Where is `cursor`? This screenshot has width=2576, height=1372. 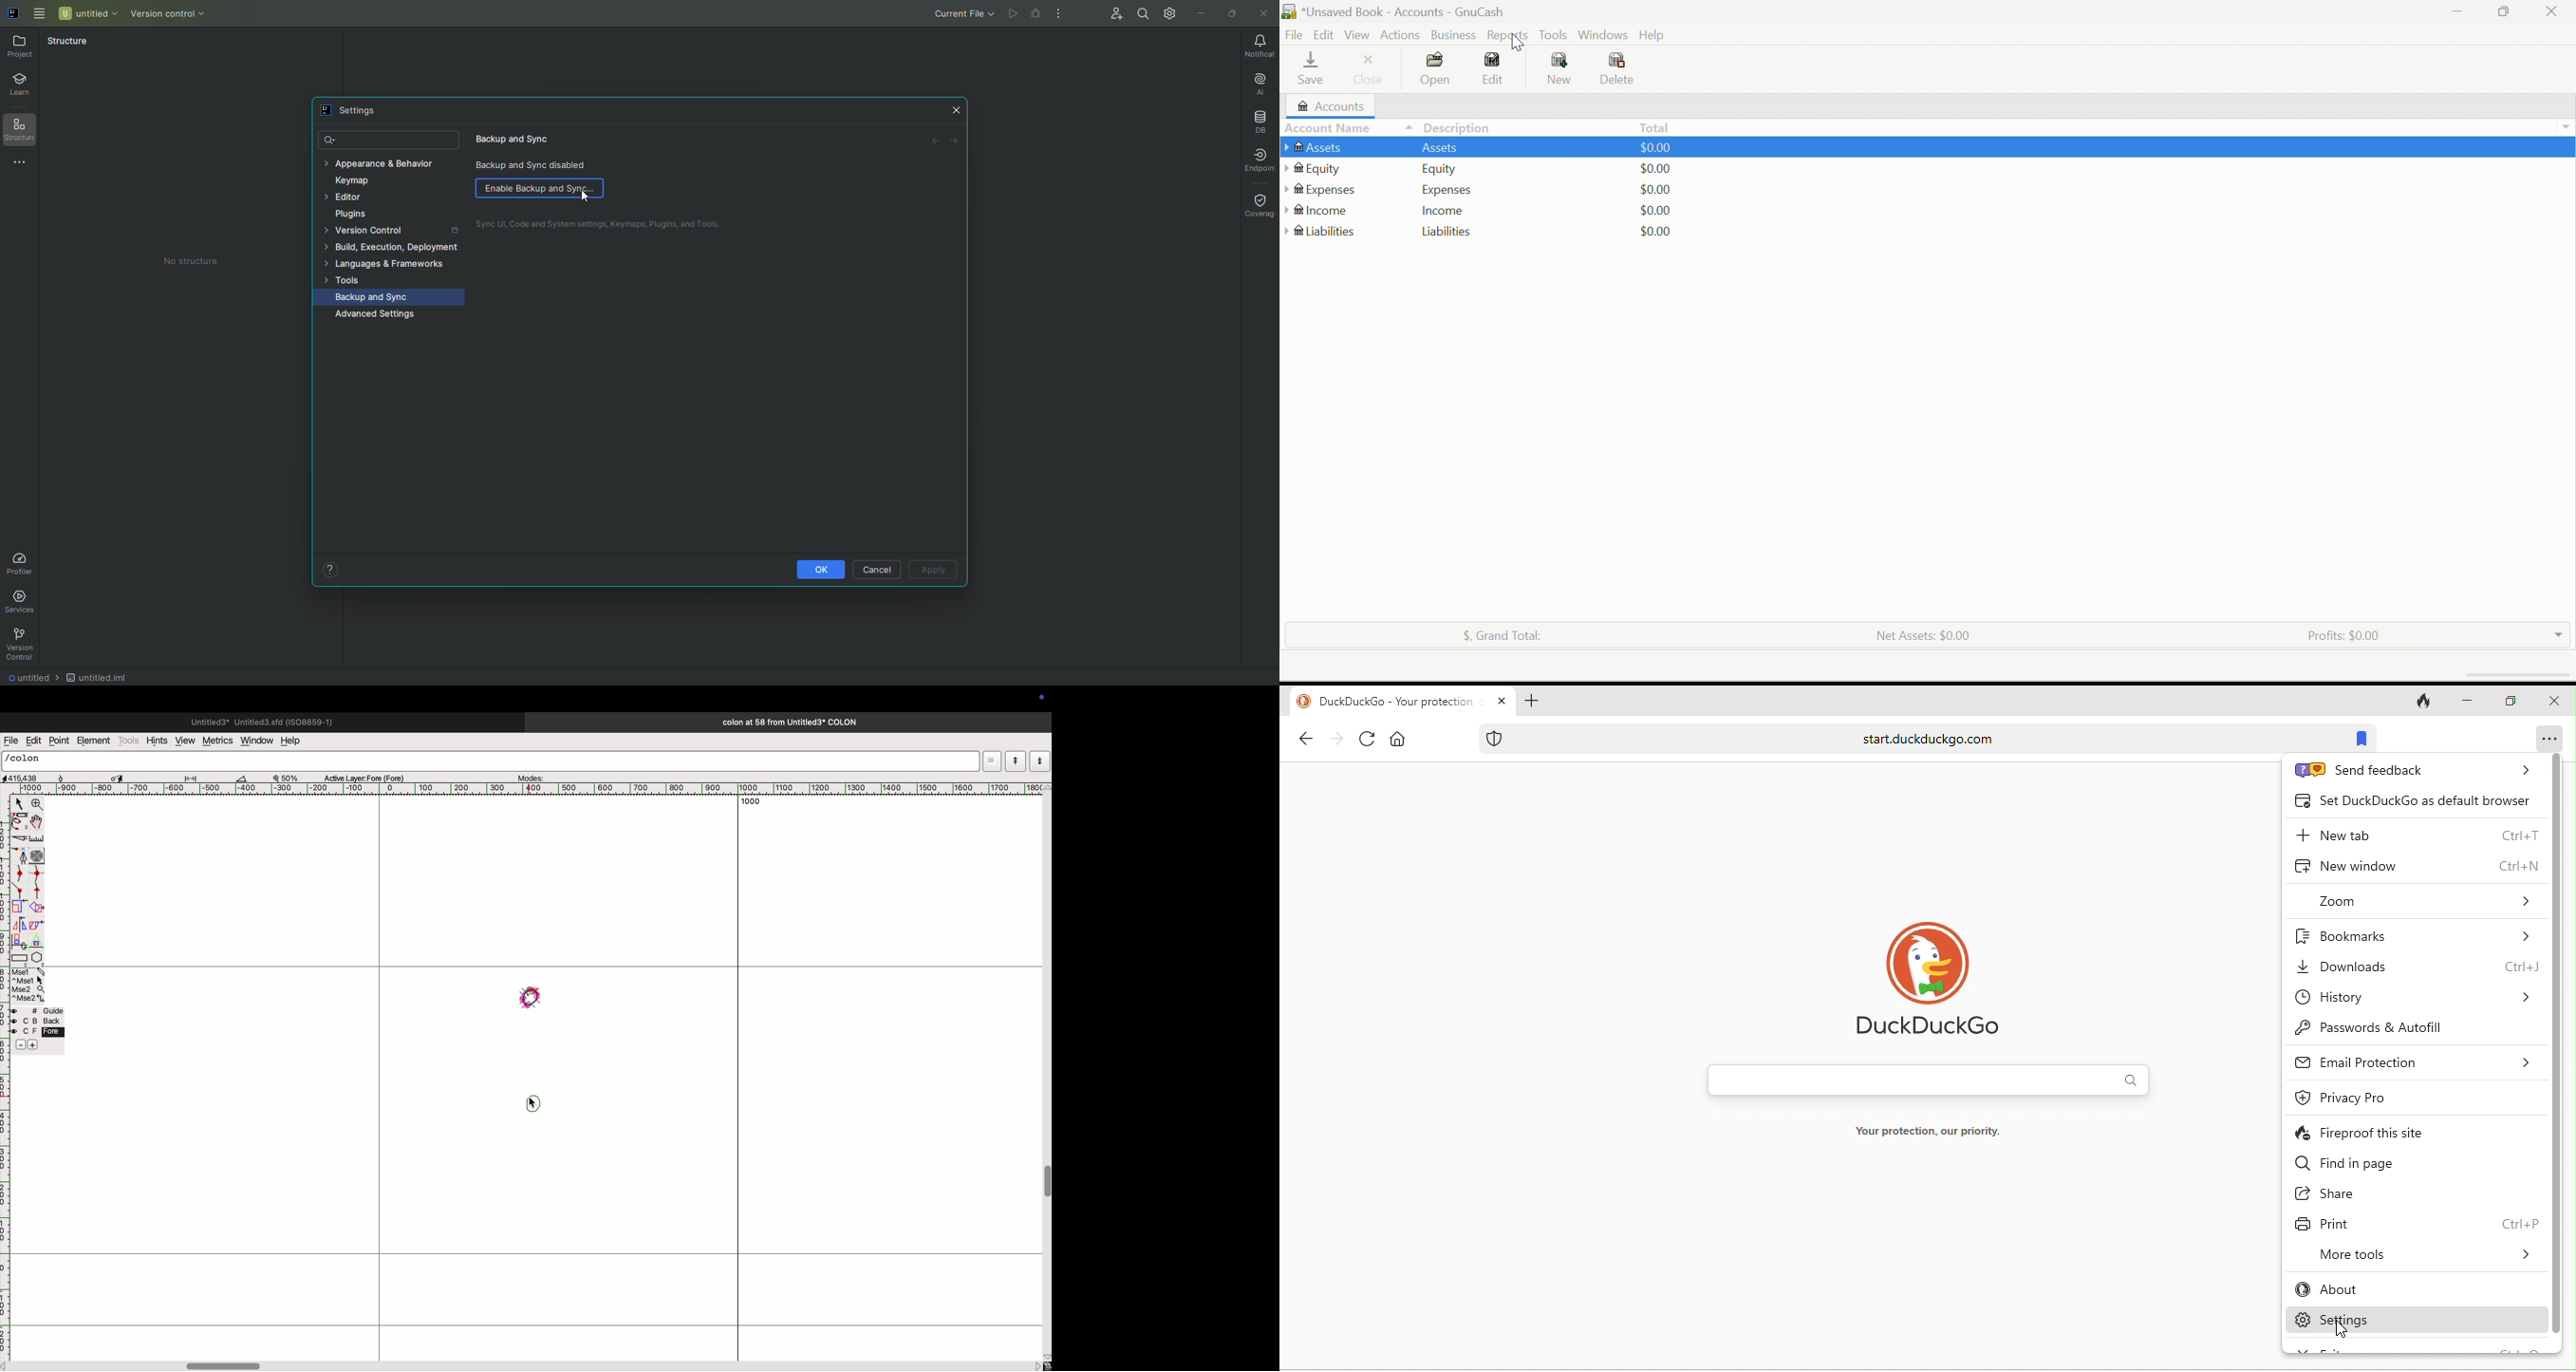 cursor is located at coordinates (1523, 44).